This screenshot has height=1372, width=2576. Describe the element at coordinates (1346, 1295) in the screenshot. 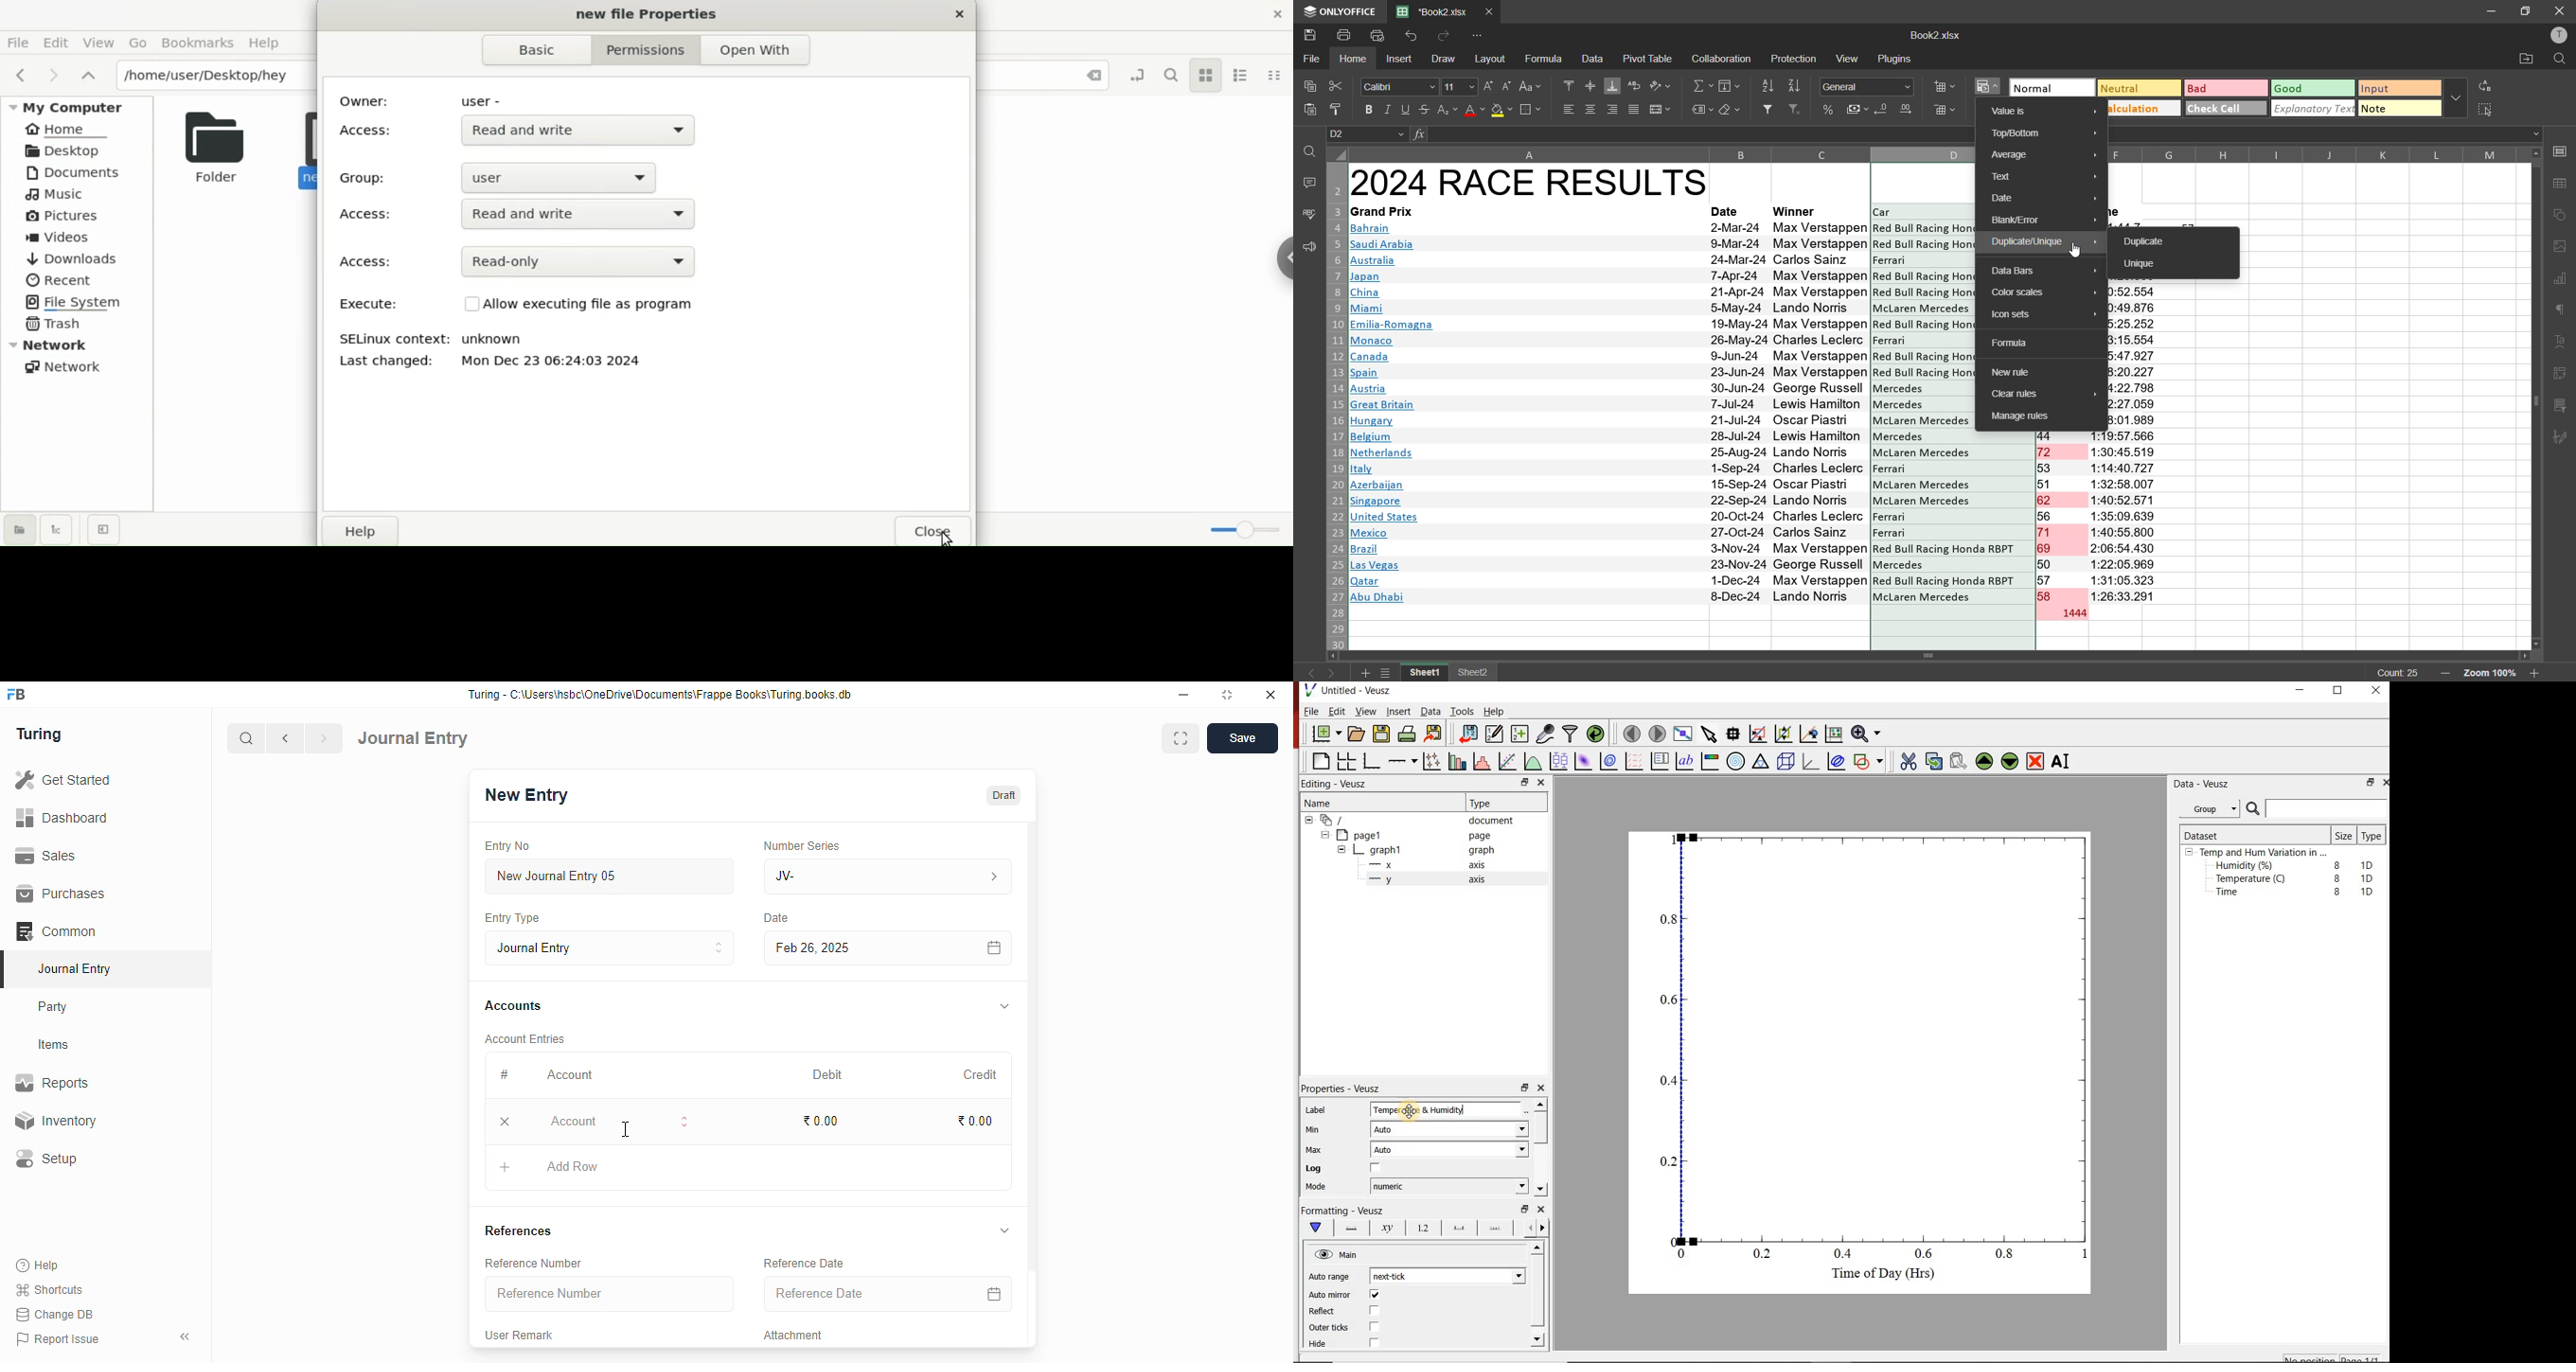

I see `Auto mirror` at that location.